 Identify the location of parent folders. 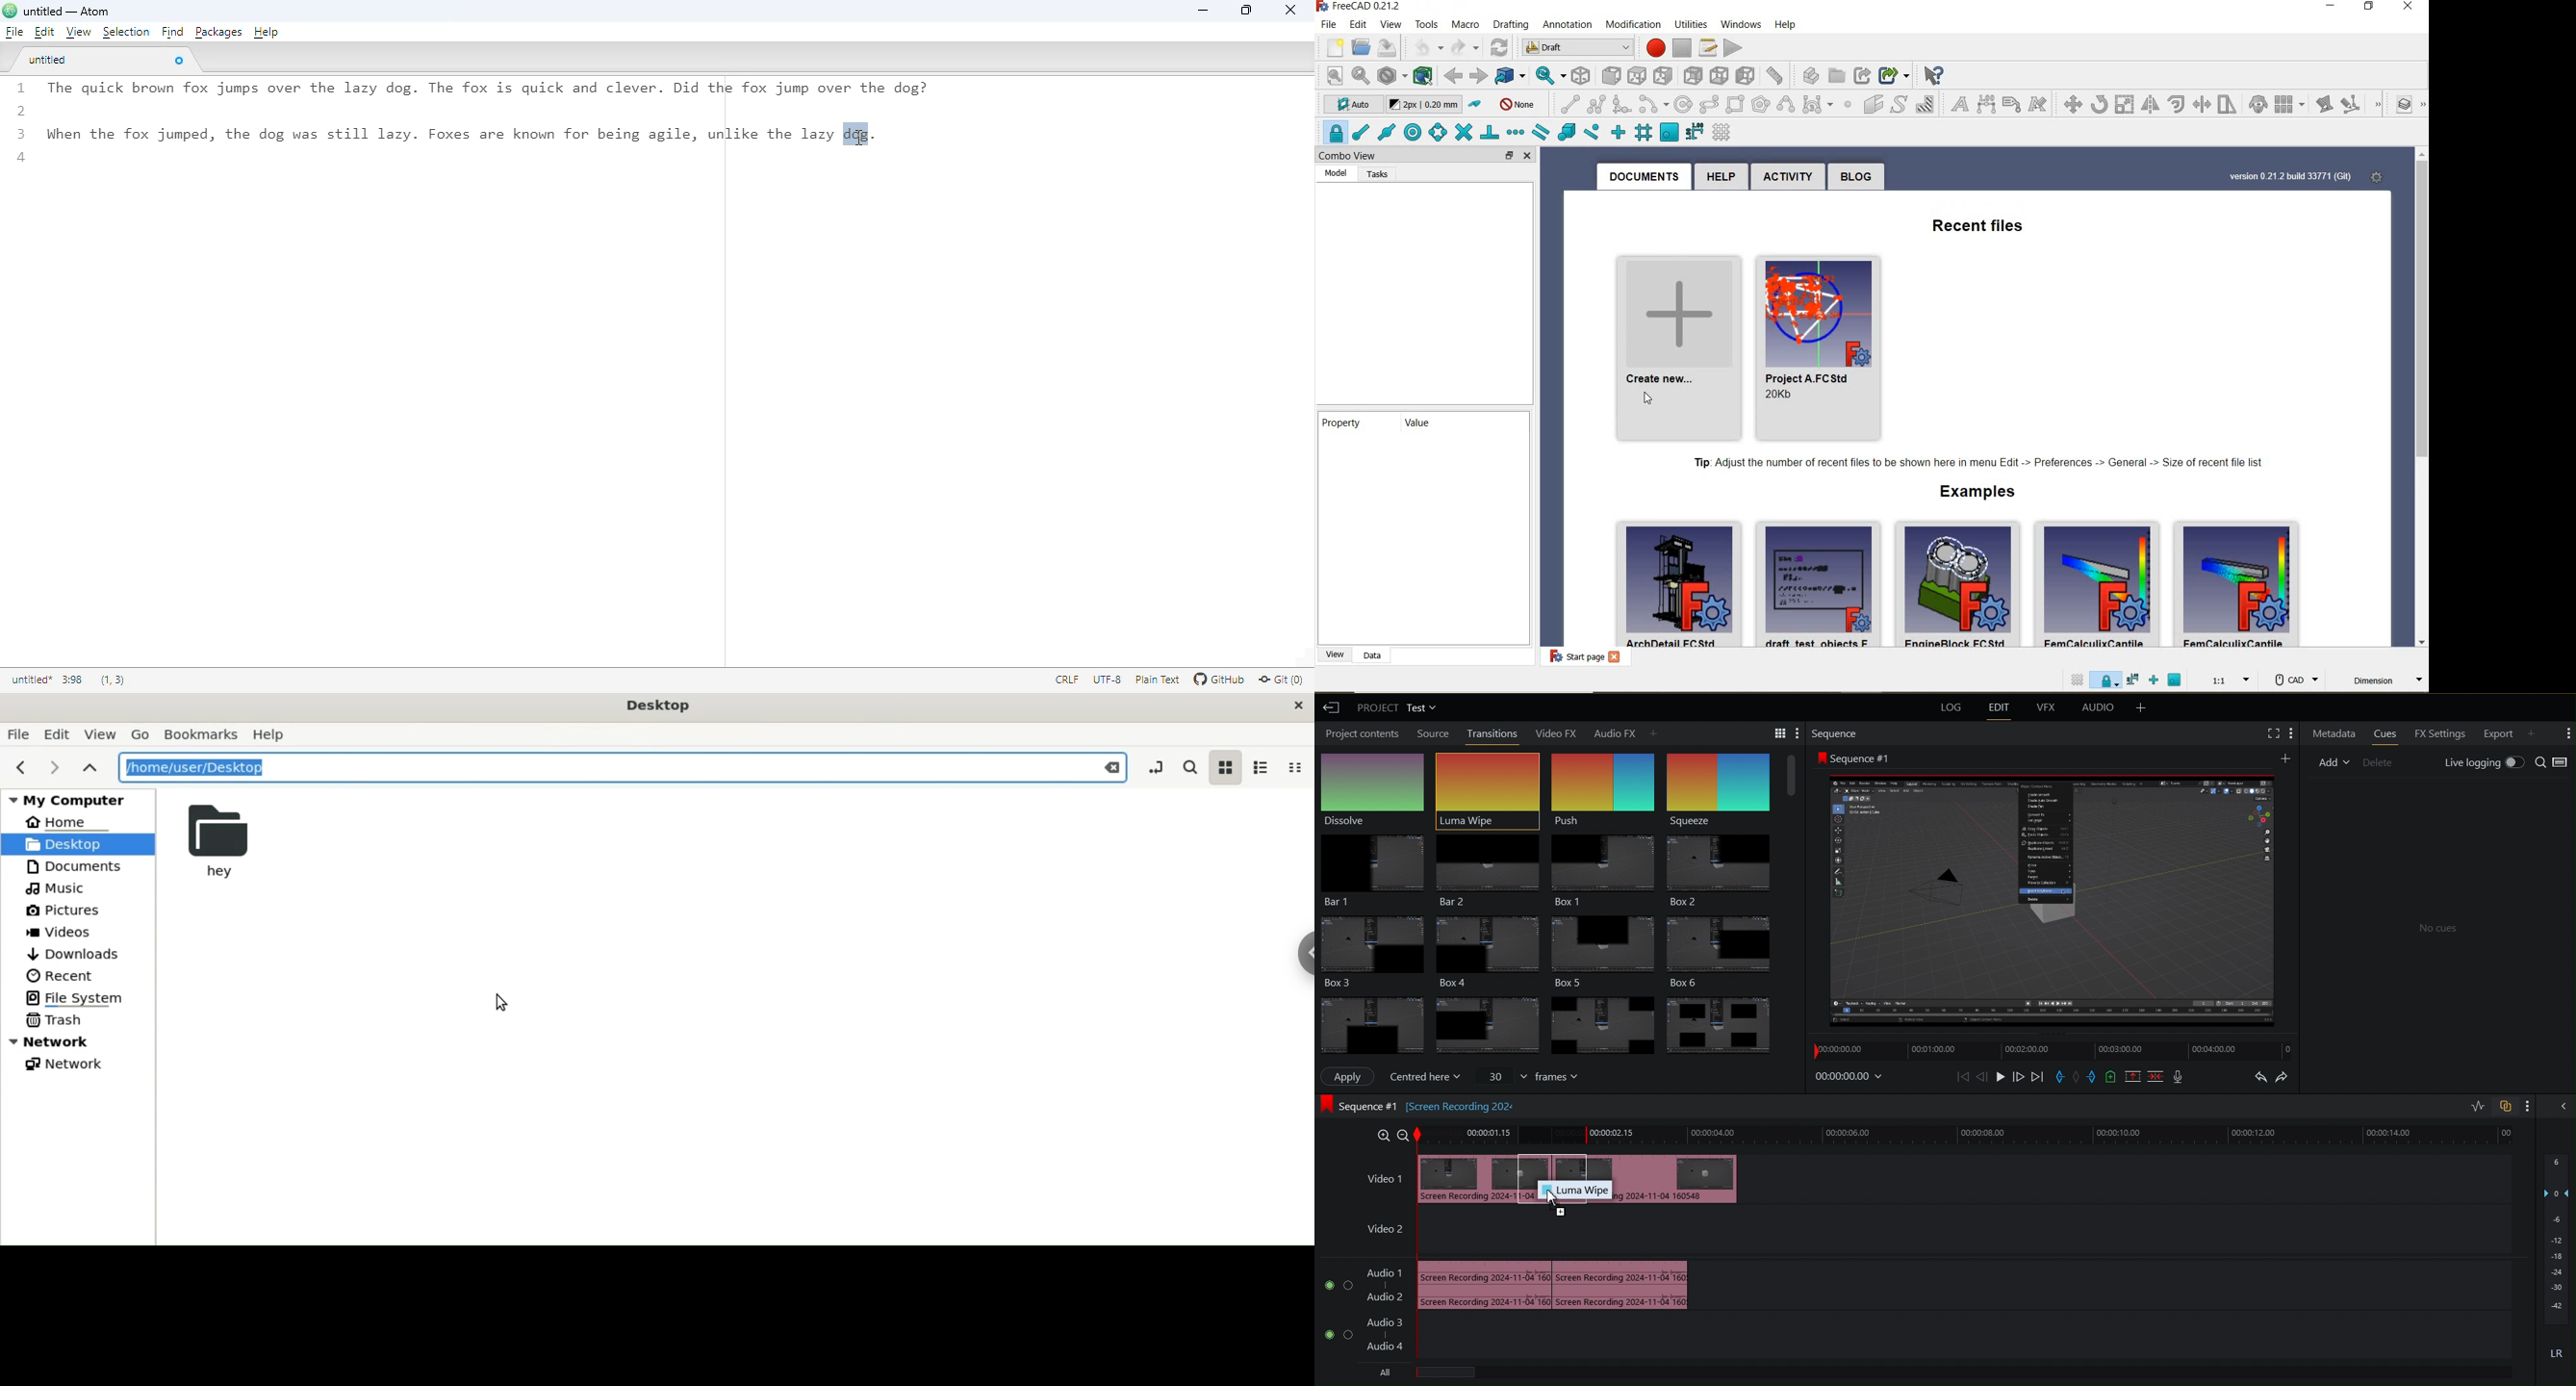
(87, 768).